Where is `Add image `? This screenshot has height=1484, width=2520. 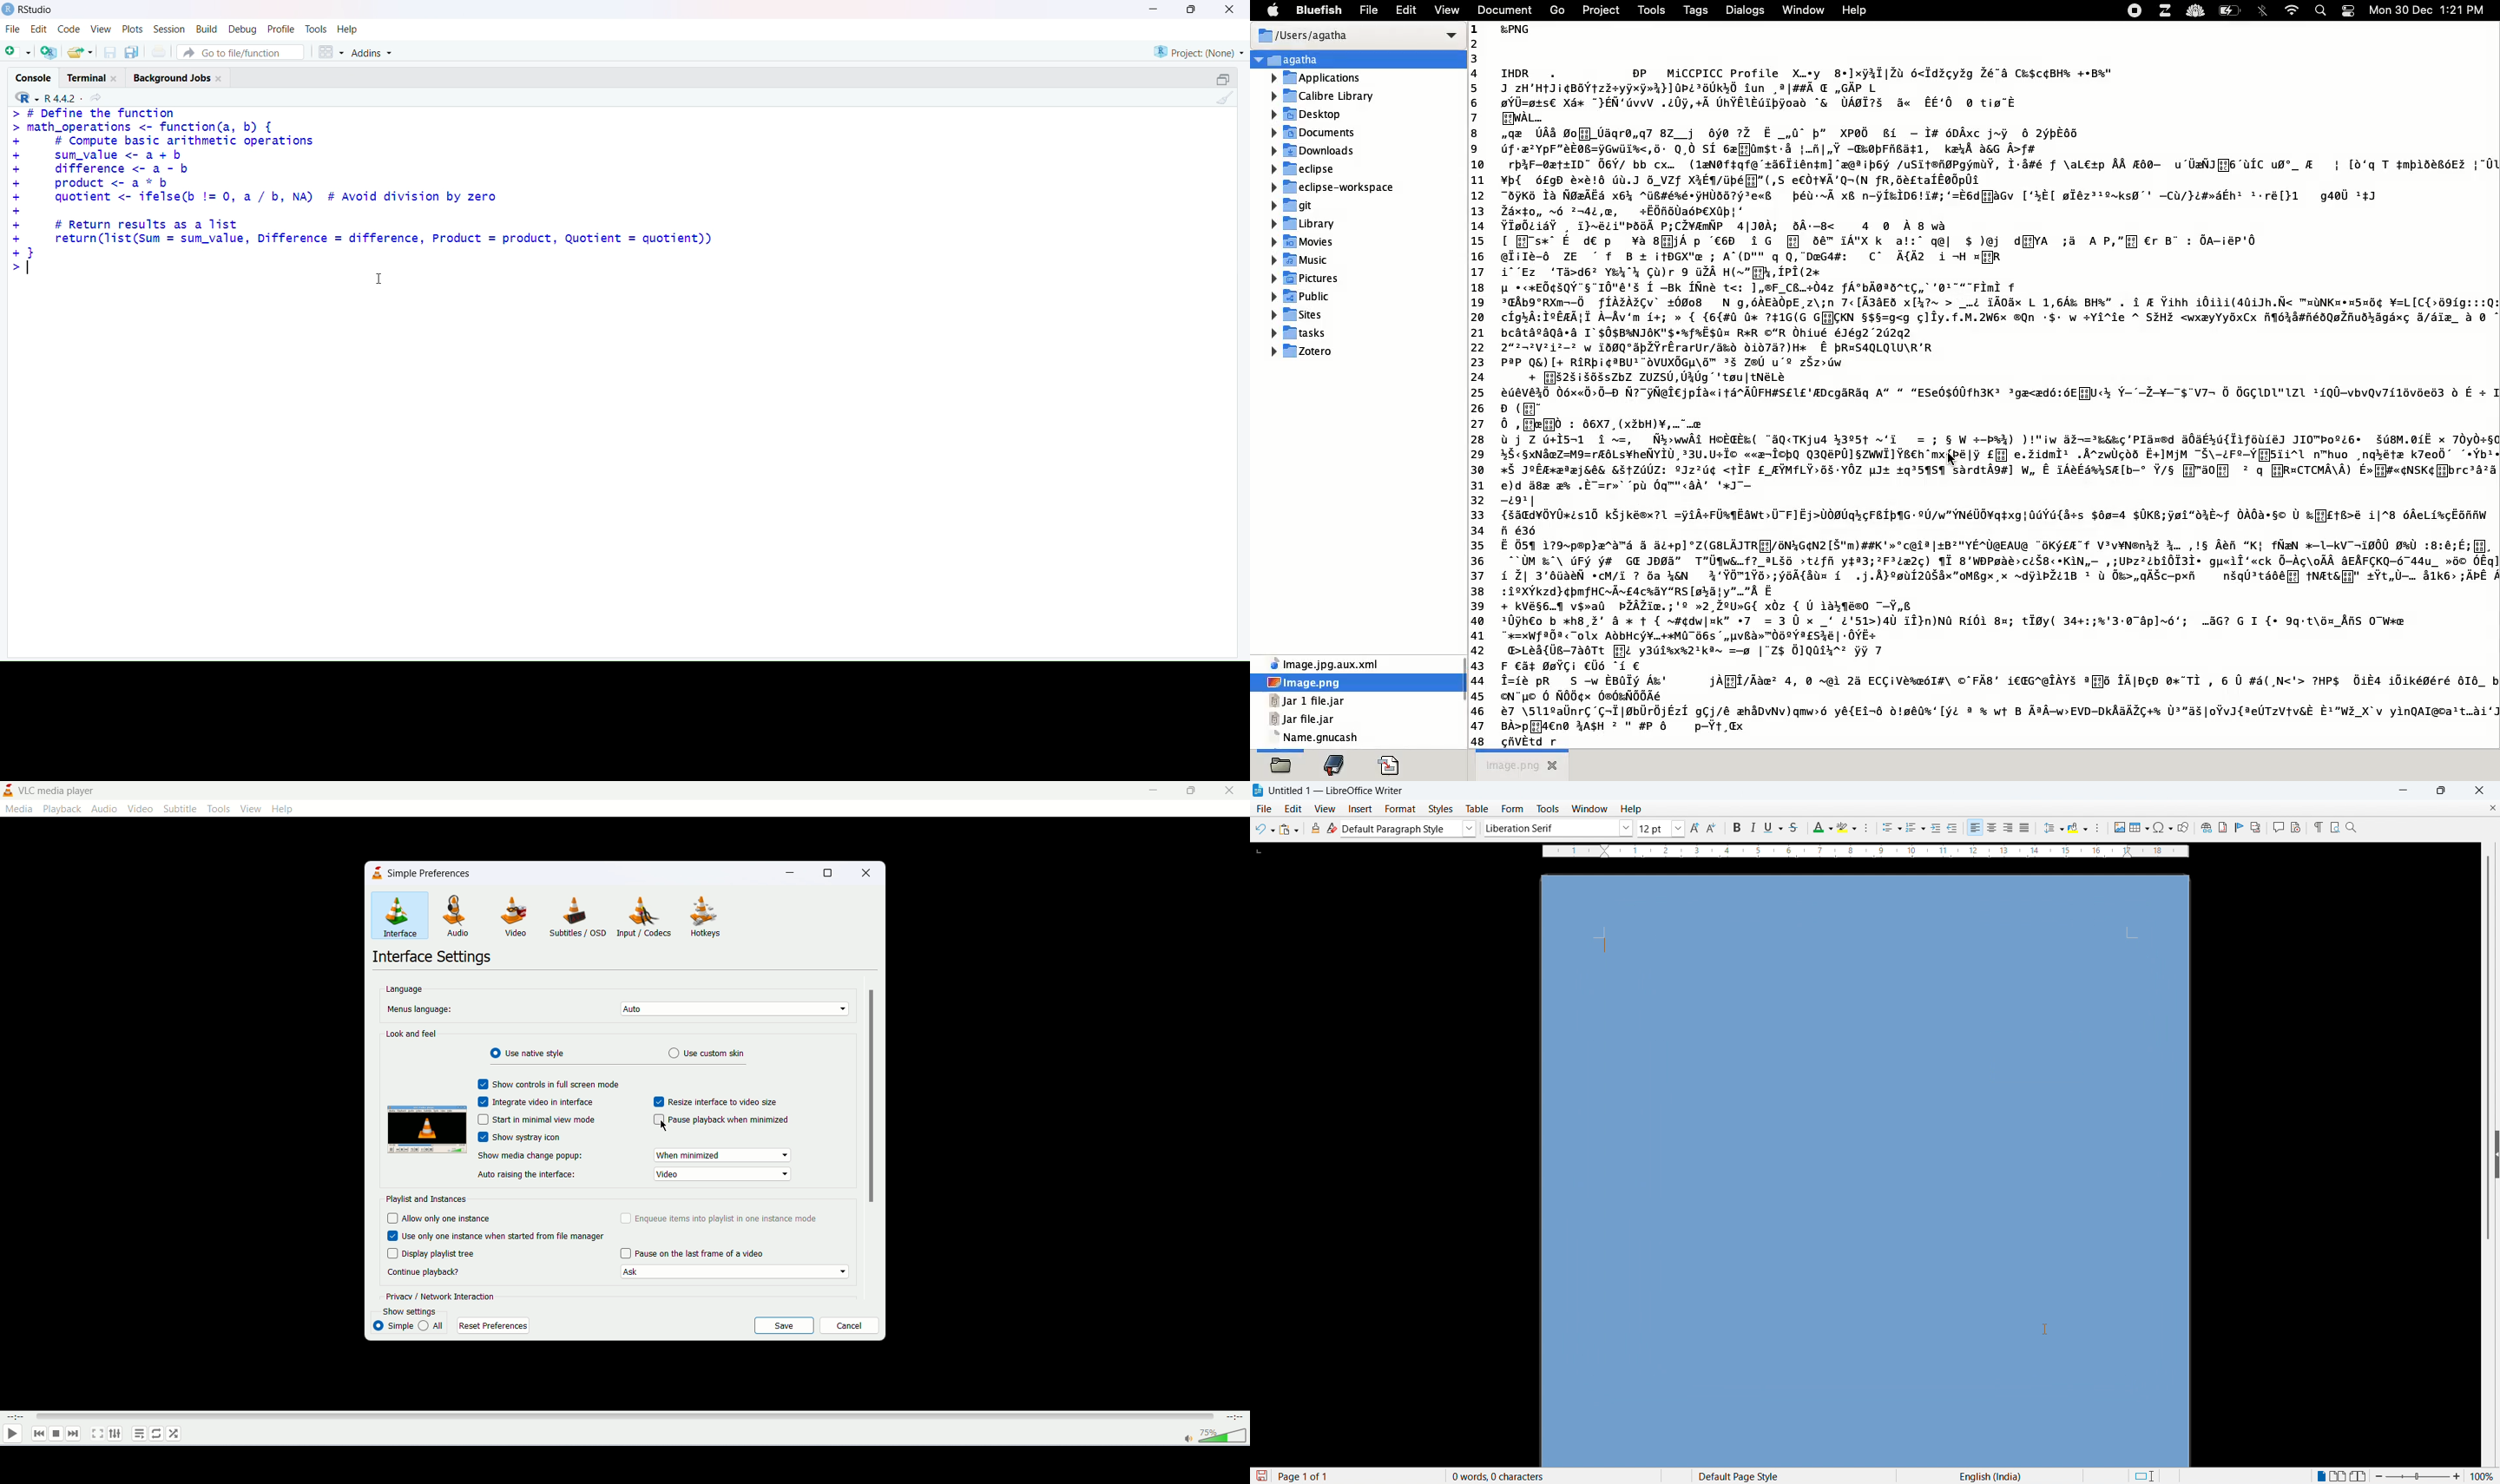 Add image  is located at coordinates (2119, 827).